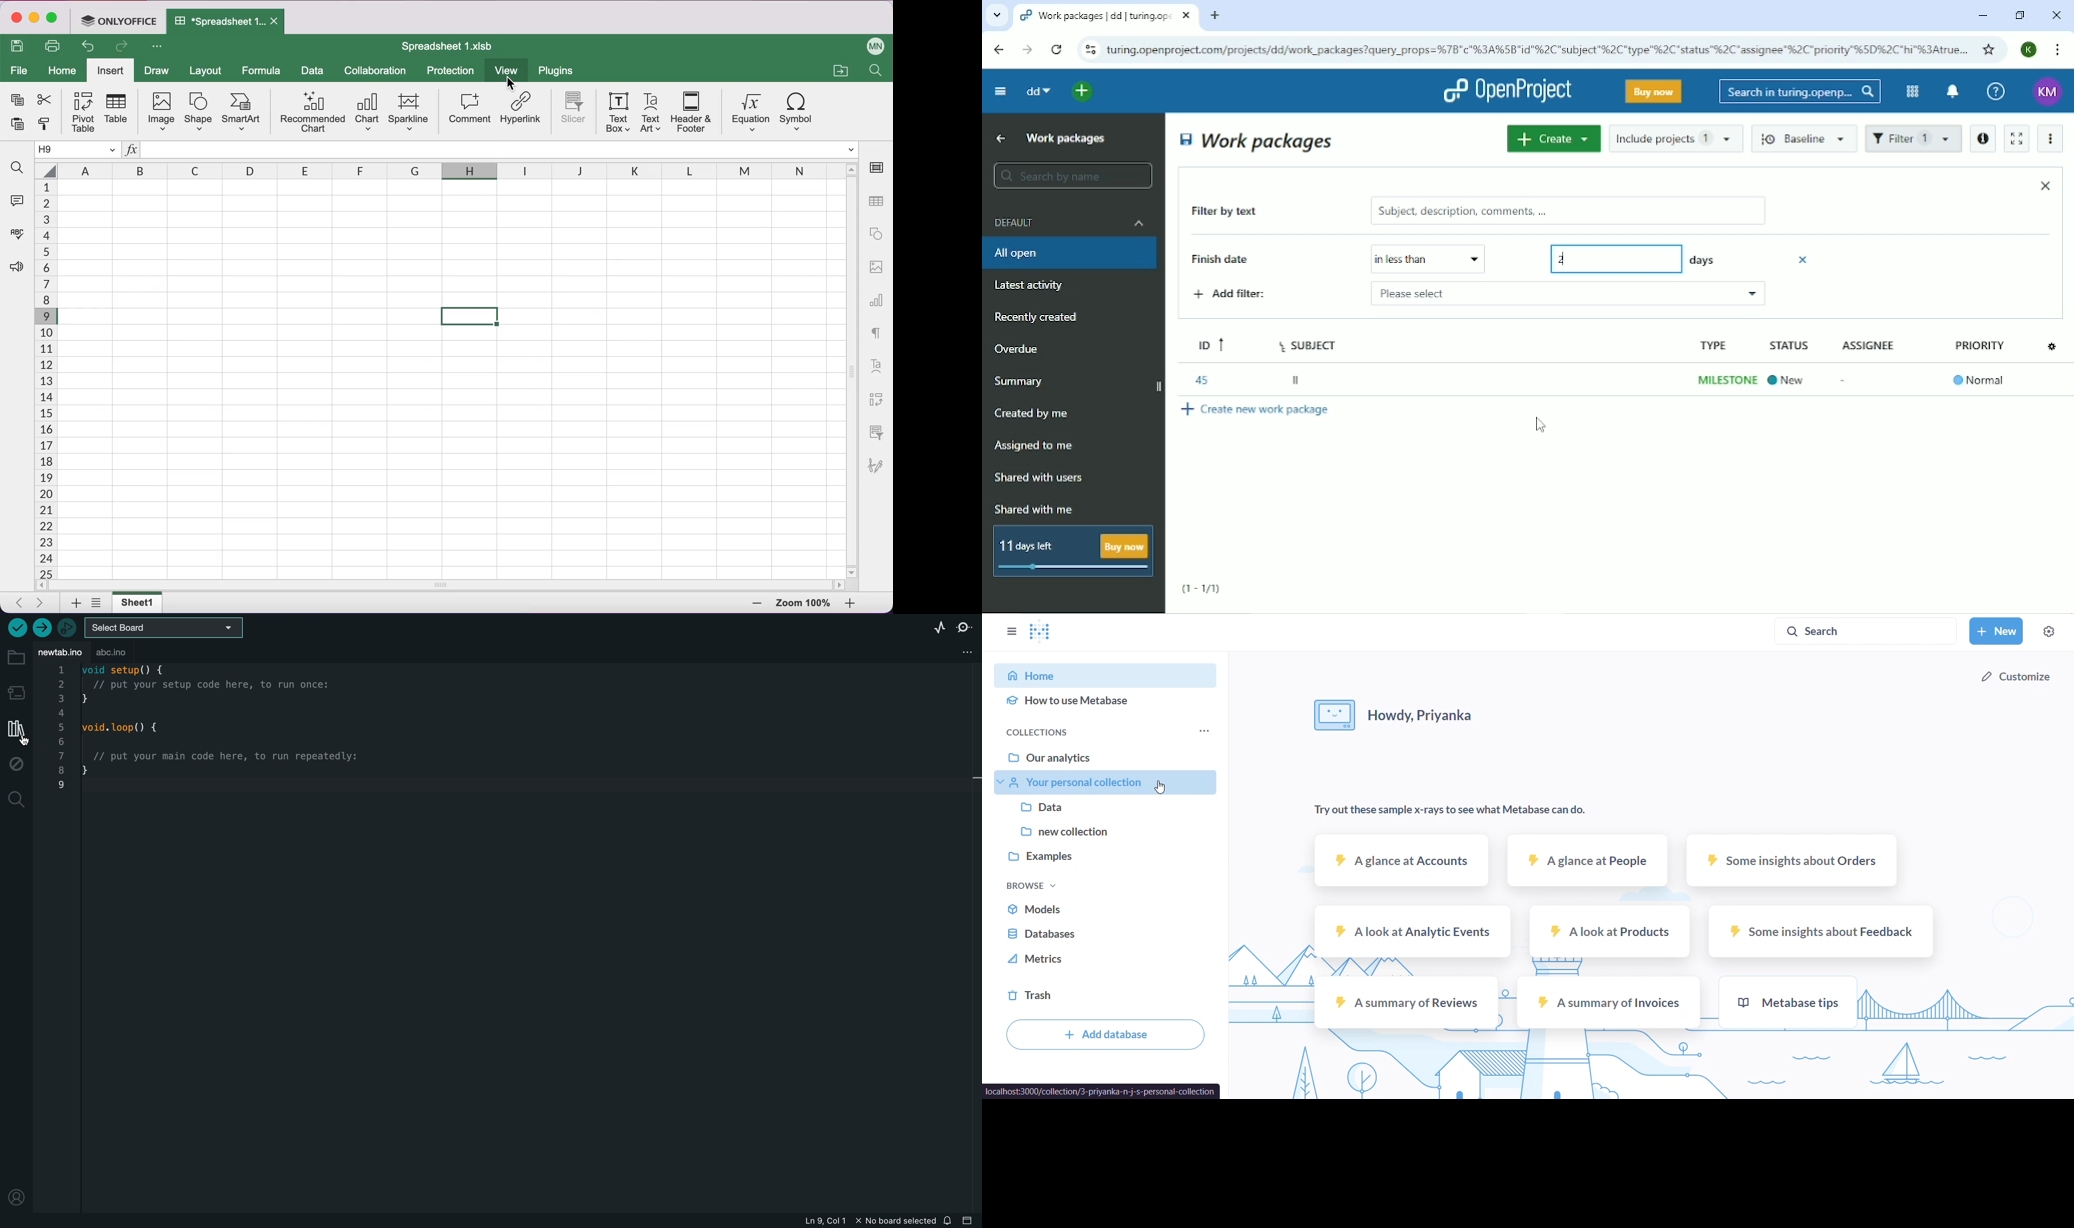 The height and width of the screenshot is (1232, 2100). Describe the element at coordinates (141, 603) in the screenshot. I see `sheet tab` at that location.